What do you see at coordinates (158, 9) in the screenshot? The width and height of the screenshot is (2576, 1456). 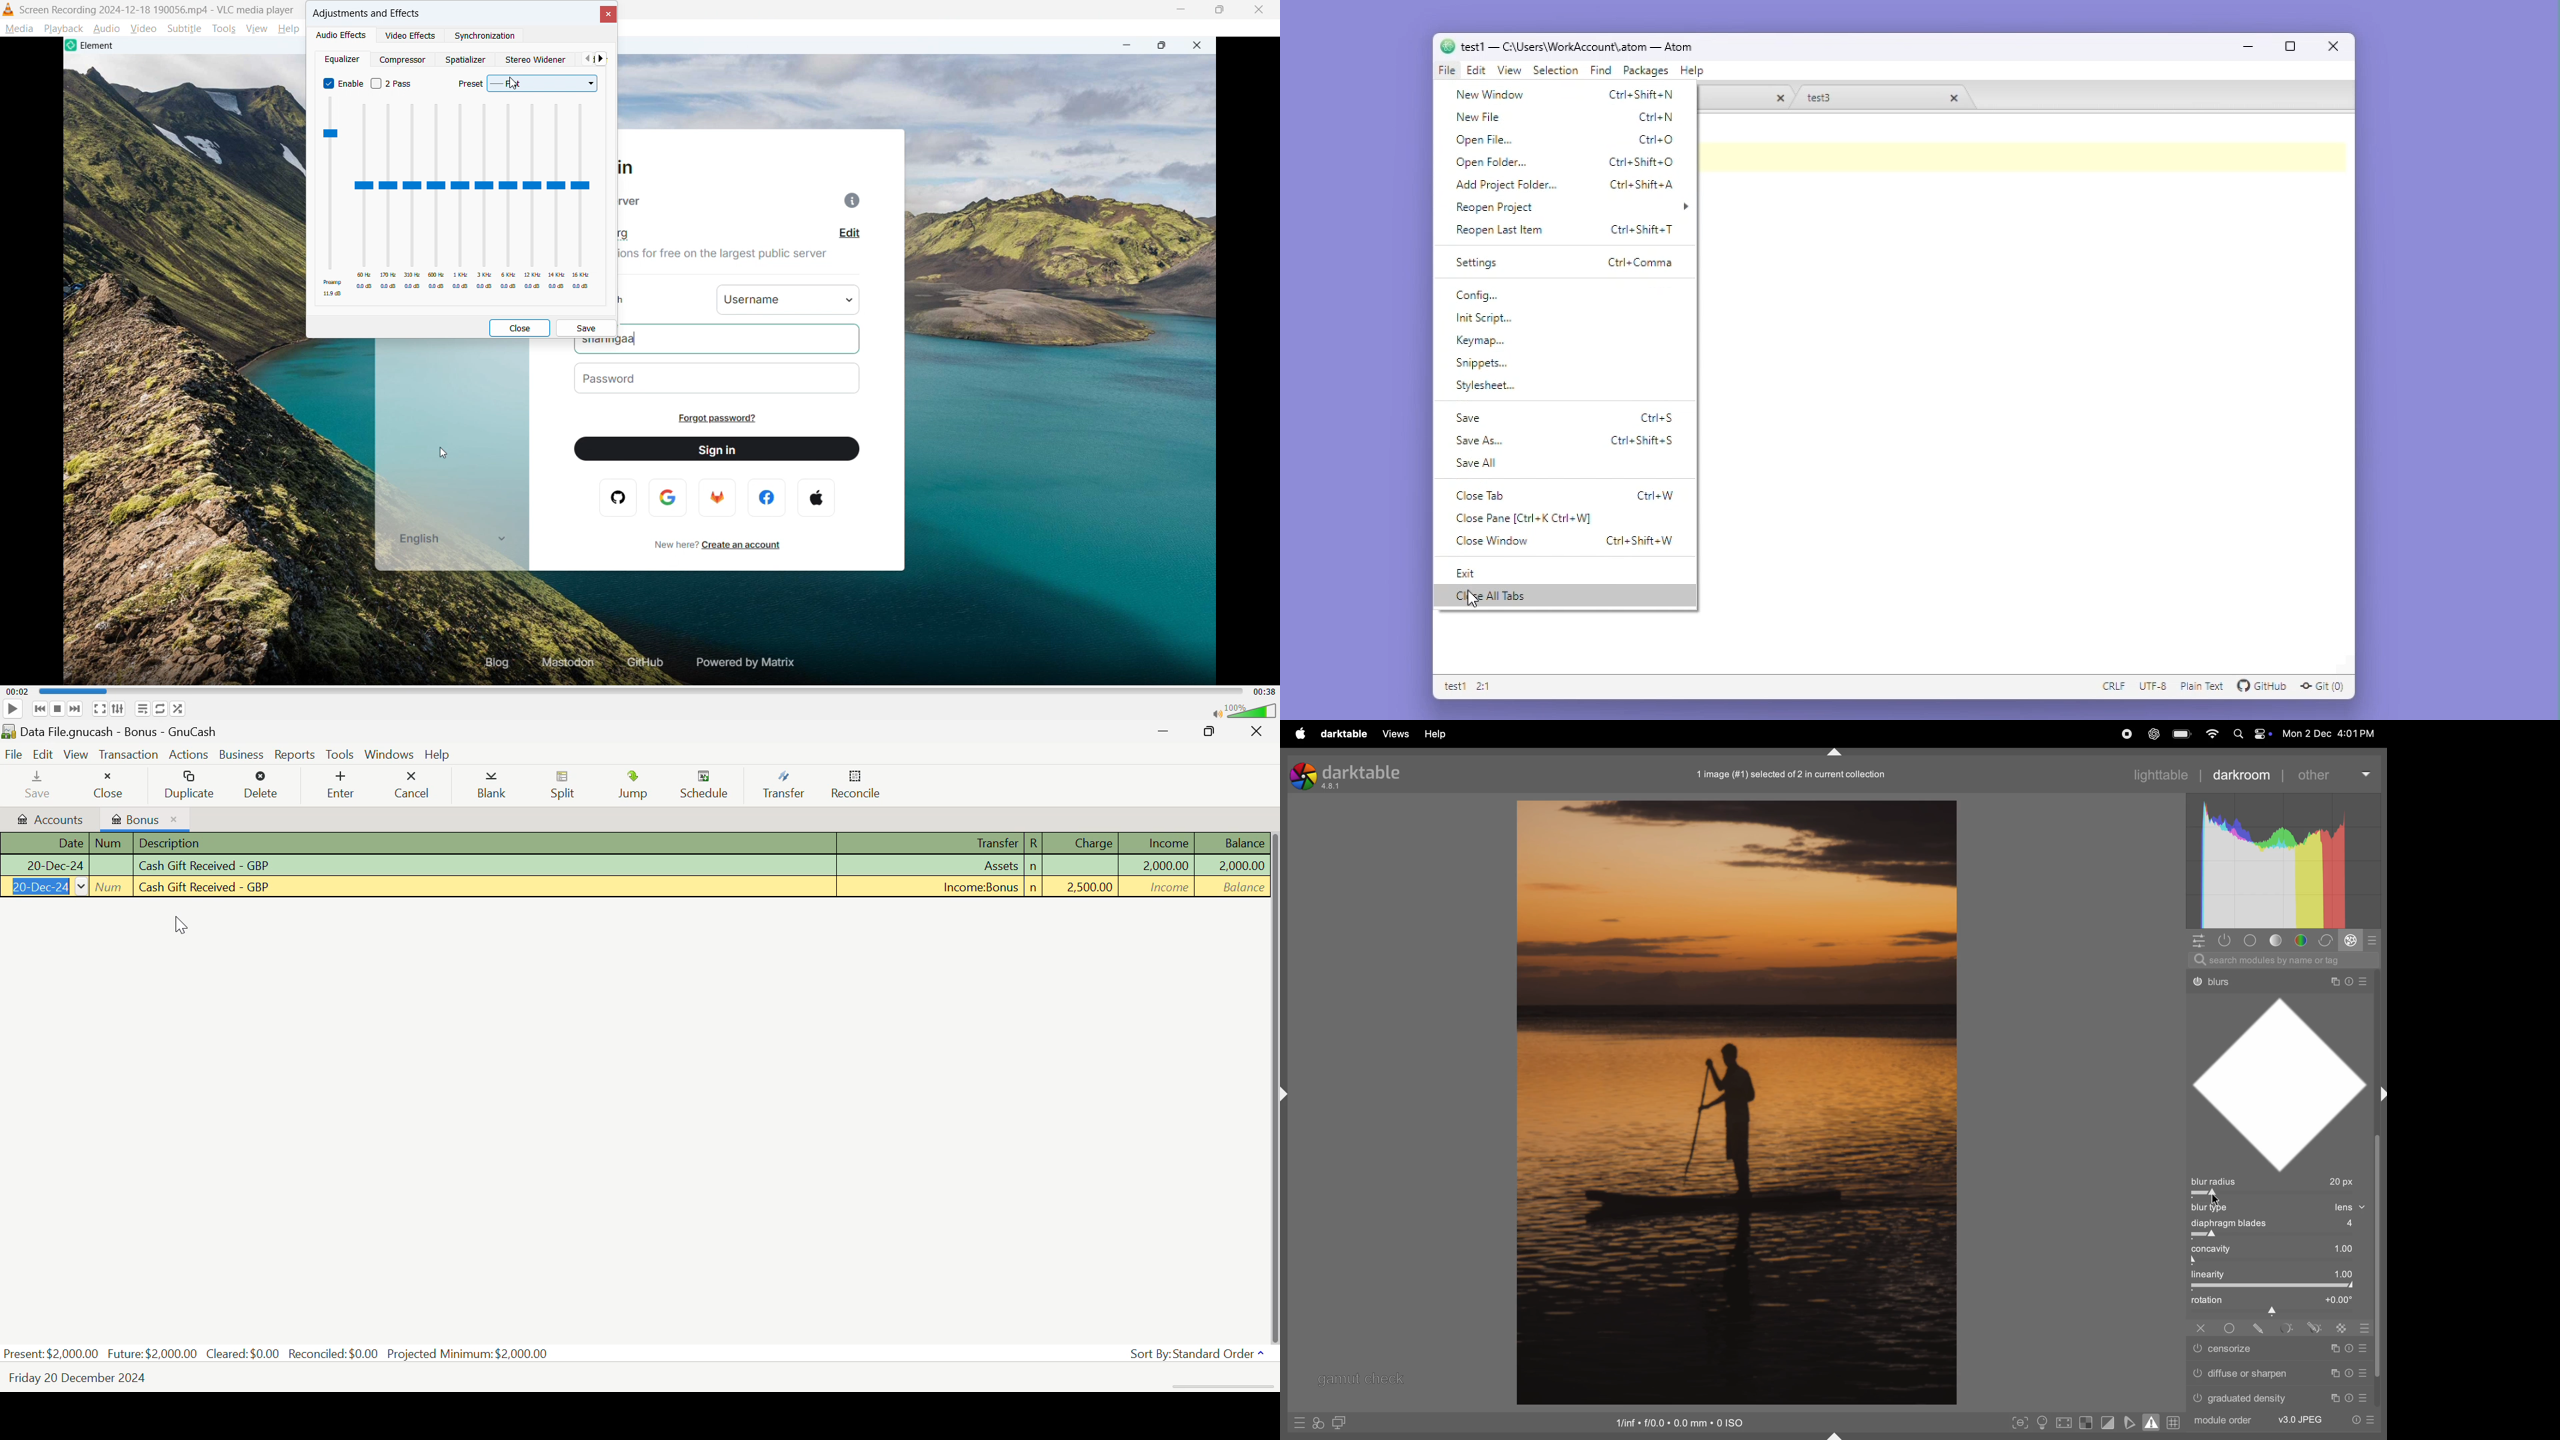 I see `recording 2024-12-18 19006.mp4 -VLC media player` at bounding box center [158, 9].